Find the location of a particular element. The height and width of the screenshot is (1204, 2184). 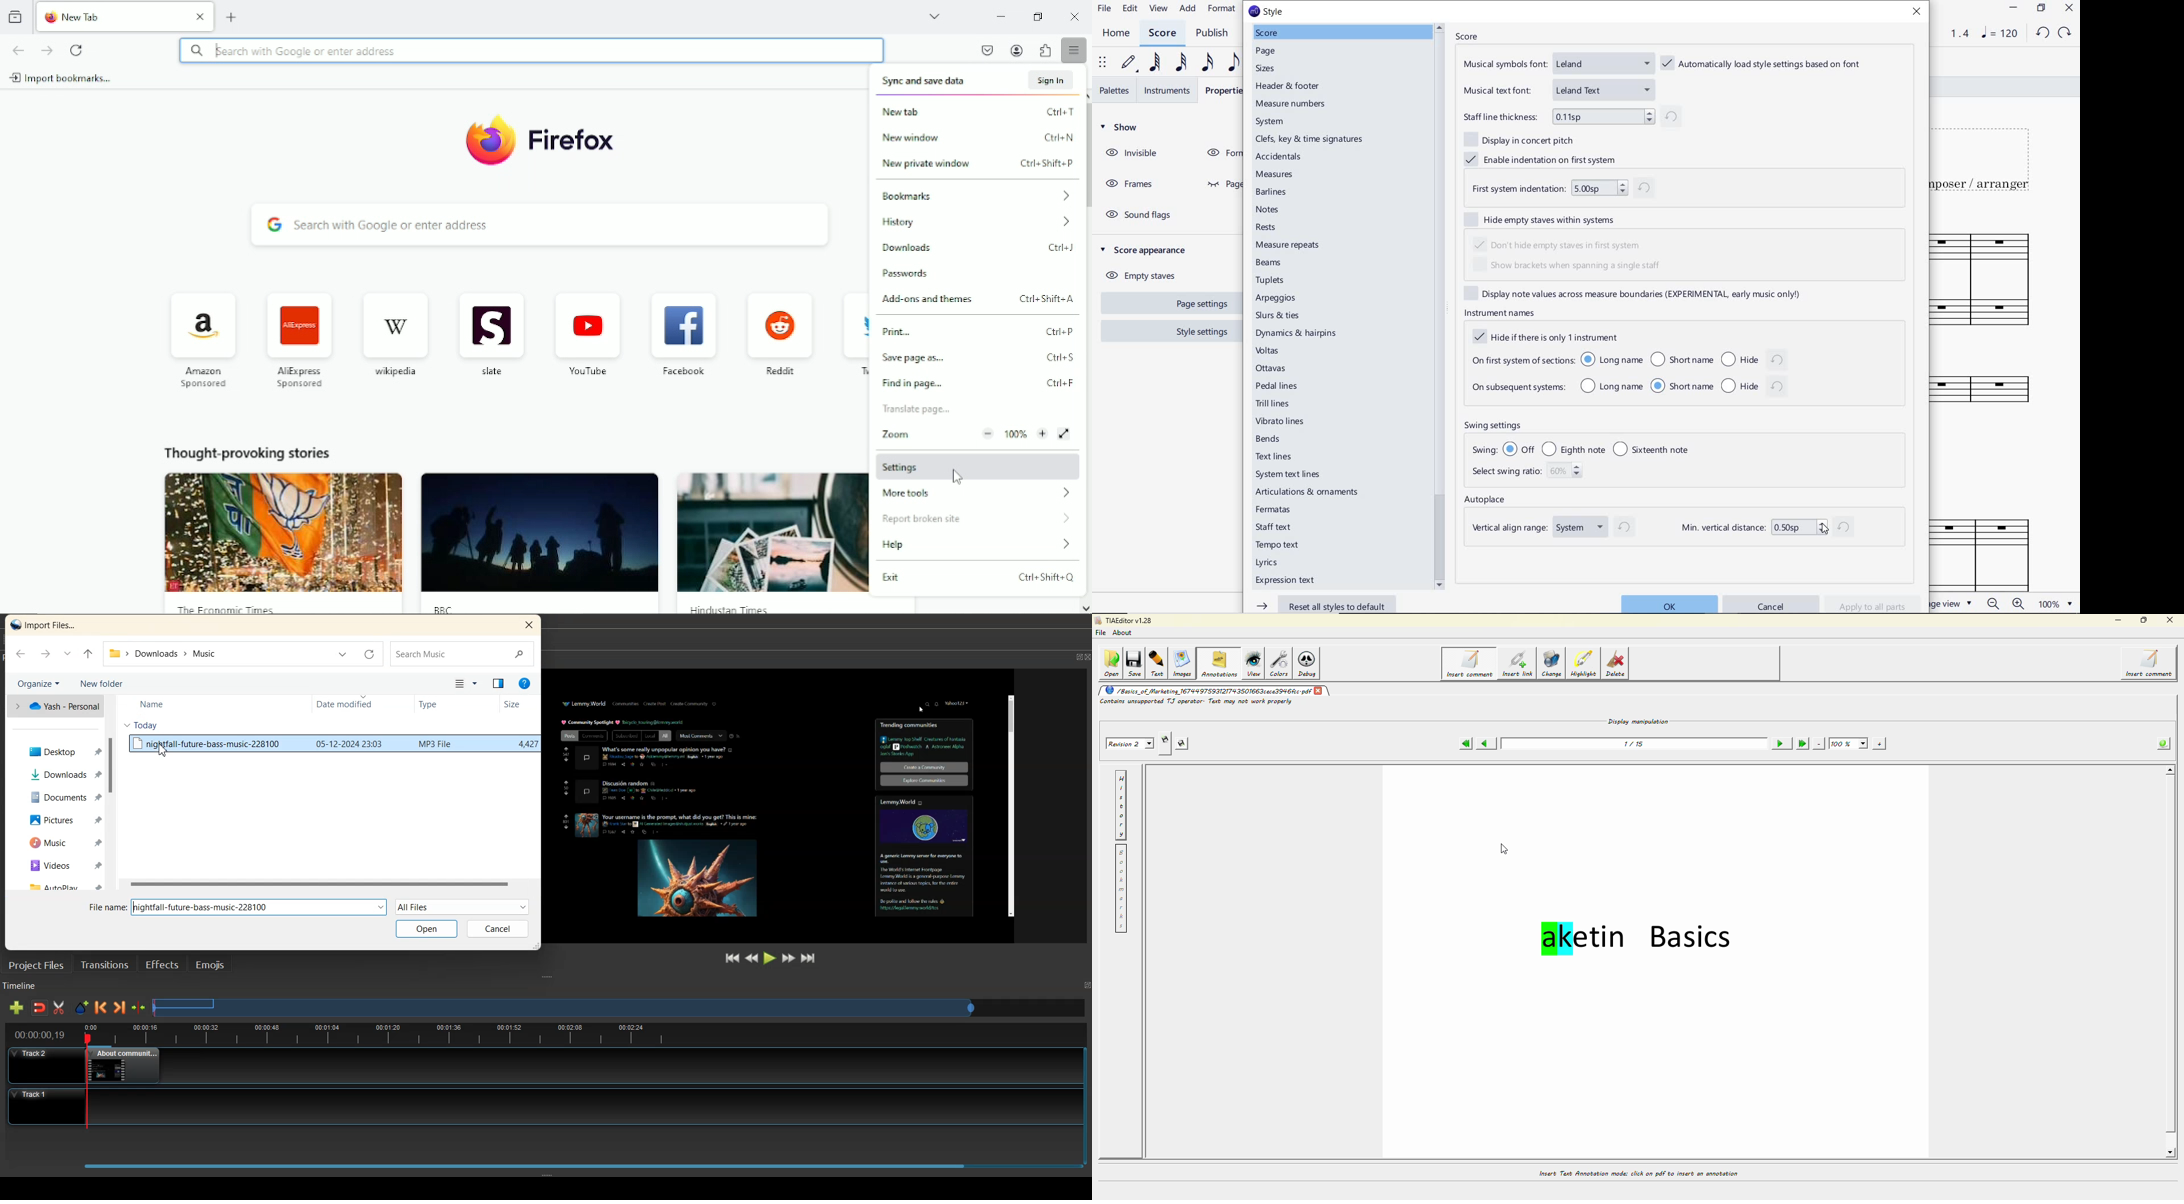

Facebook is located at coordinates (683, 335).